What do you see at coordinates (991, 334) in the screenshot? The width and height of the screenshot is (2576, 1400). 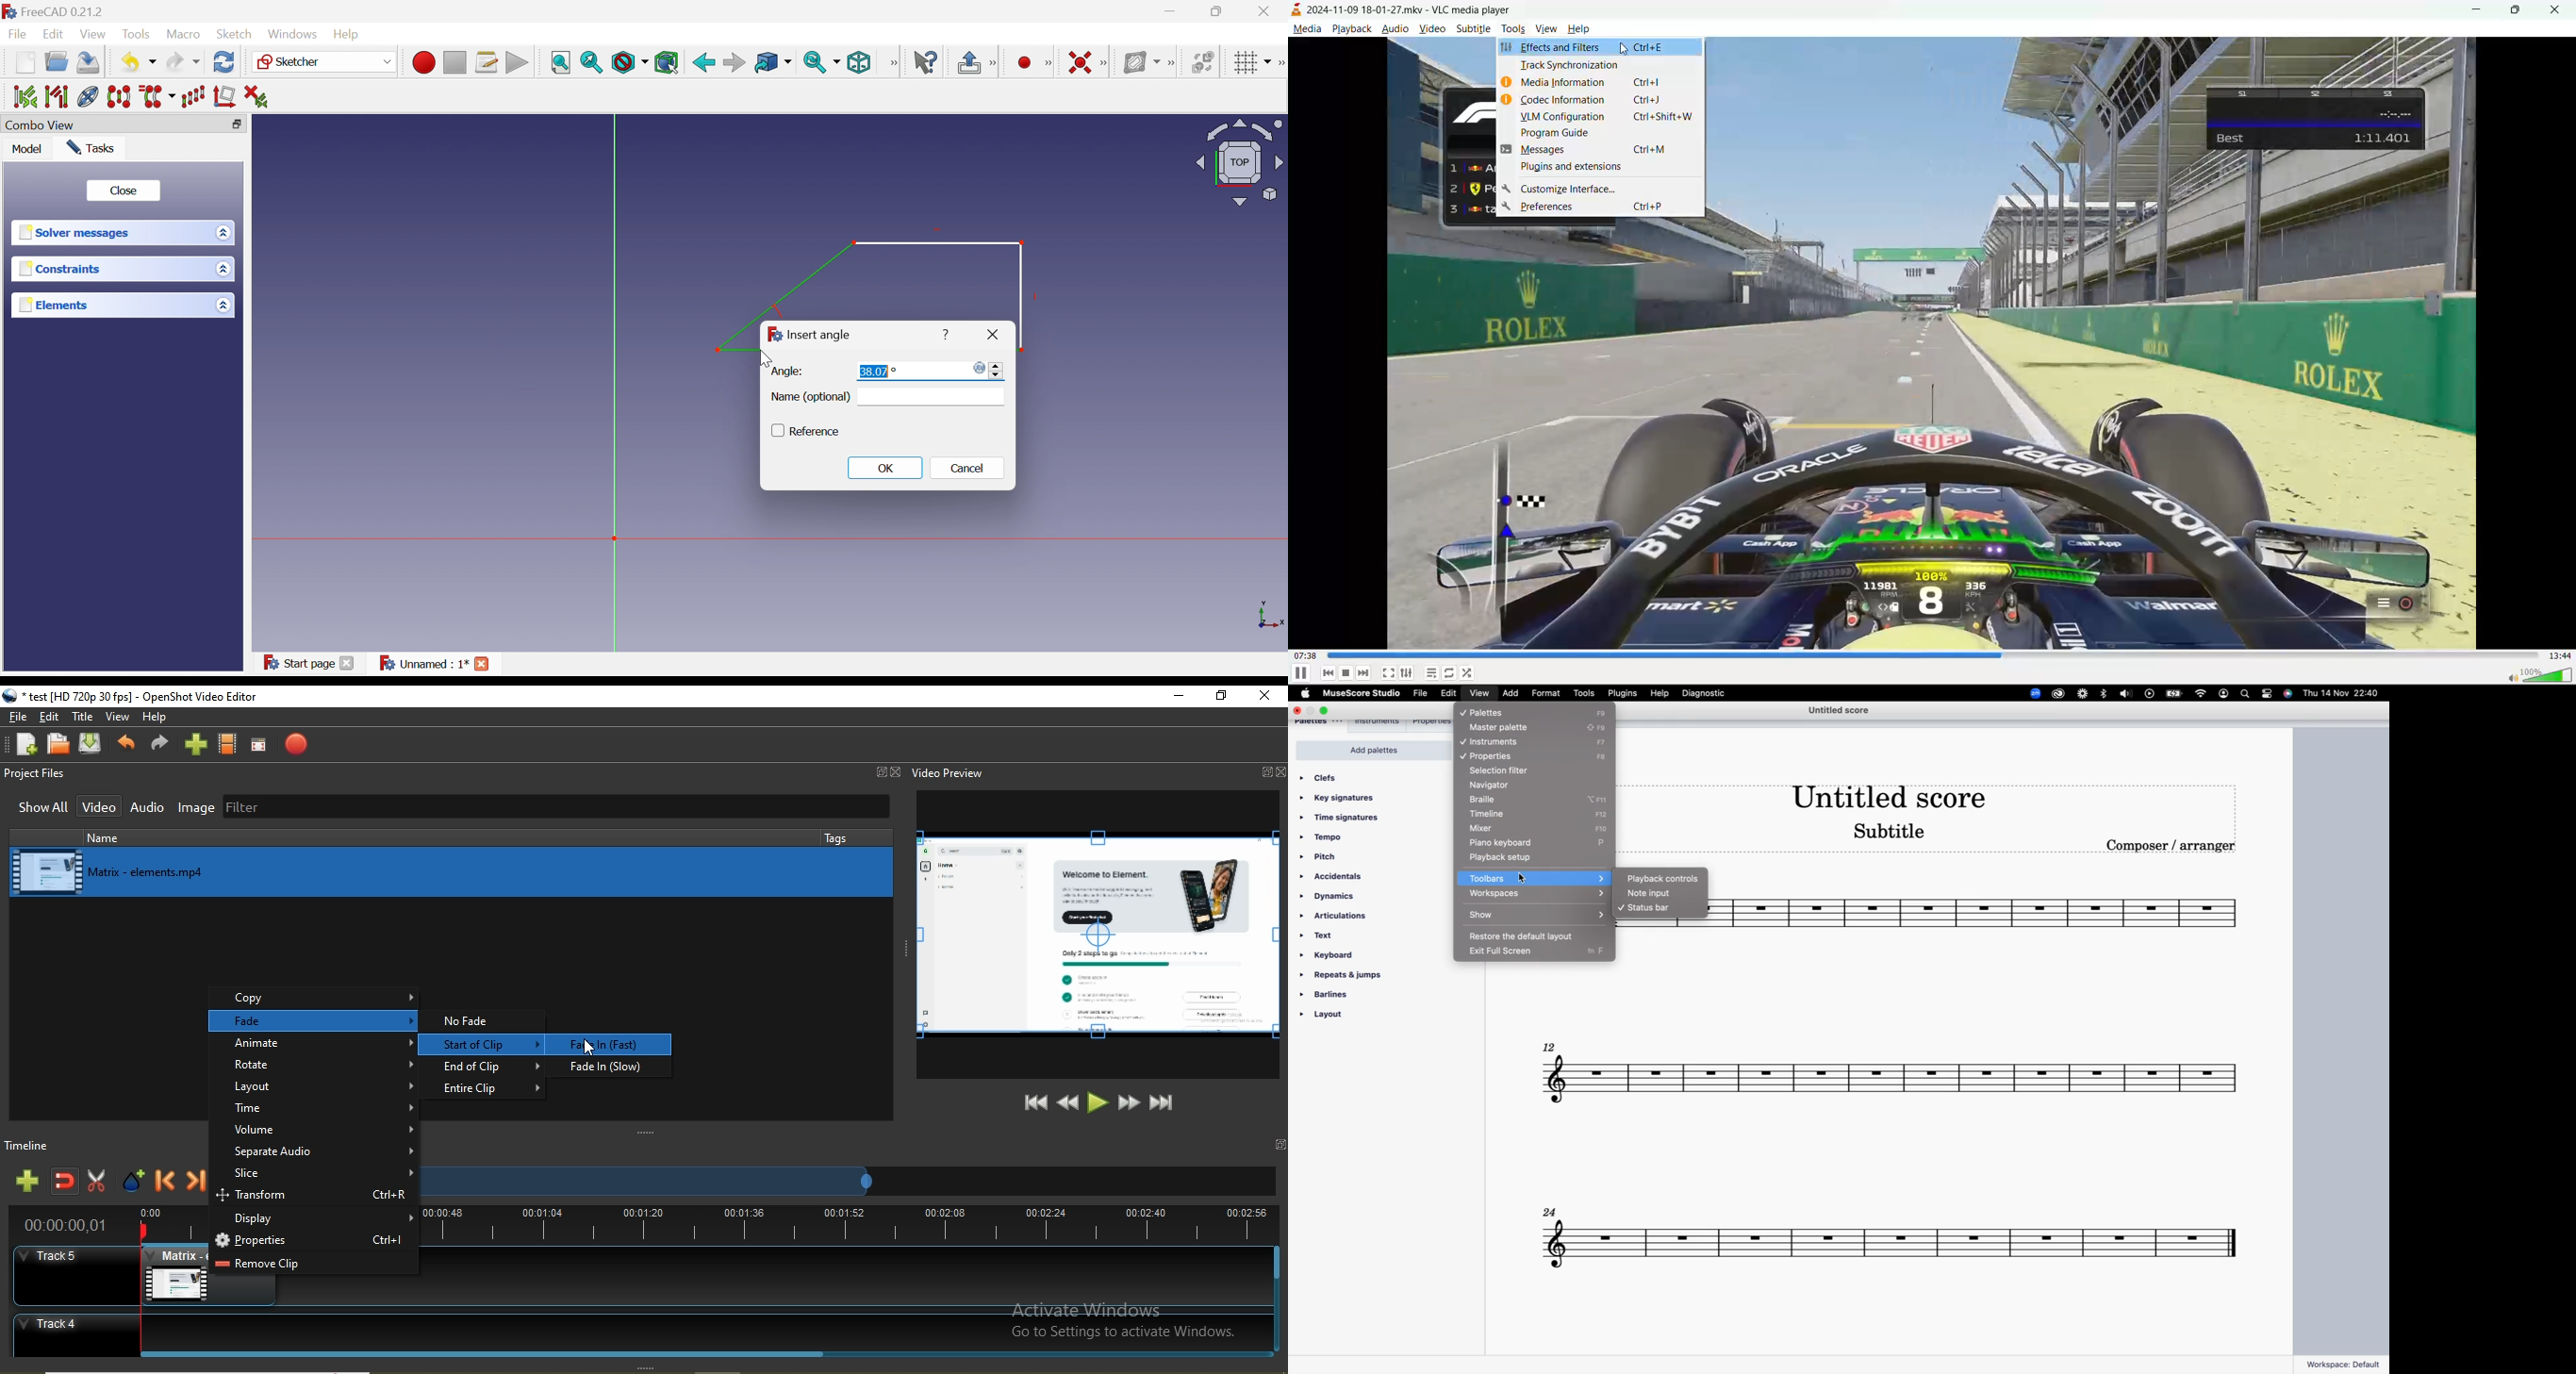 I see `Close` at bounding box center [991, 334].